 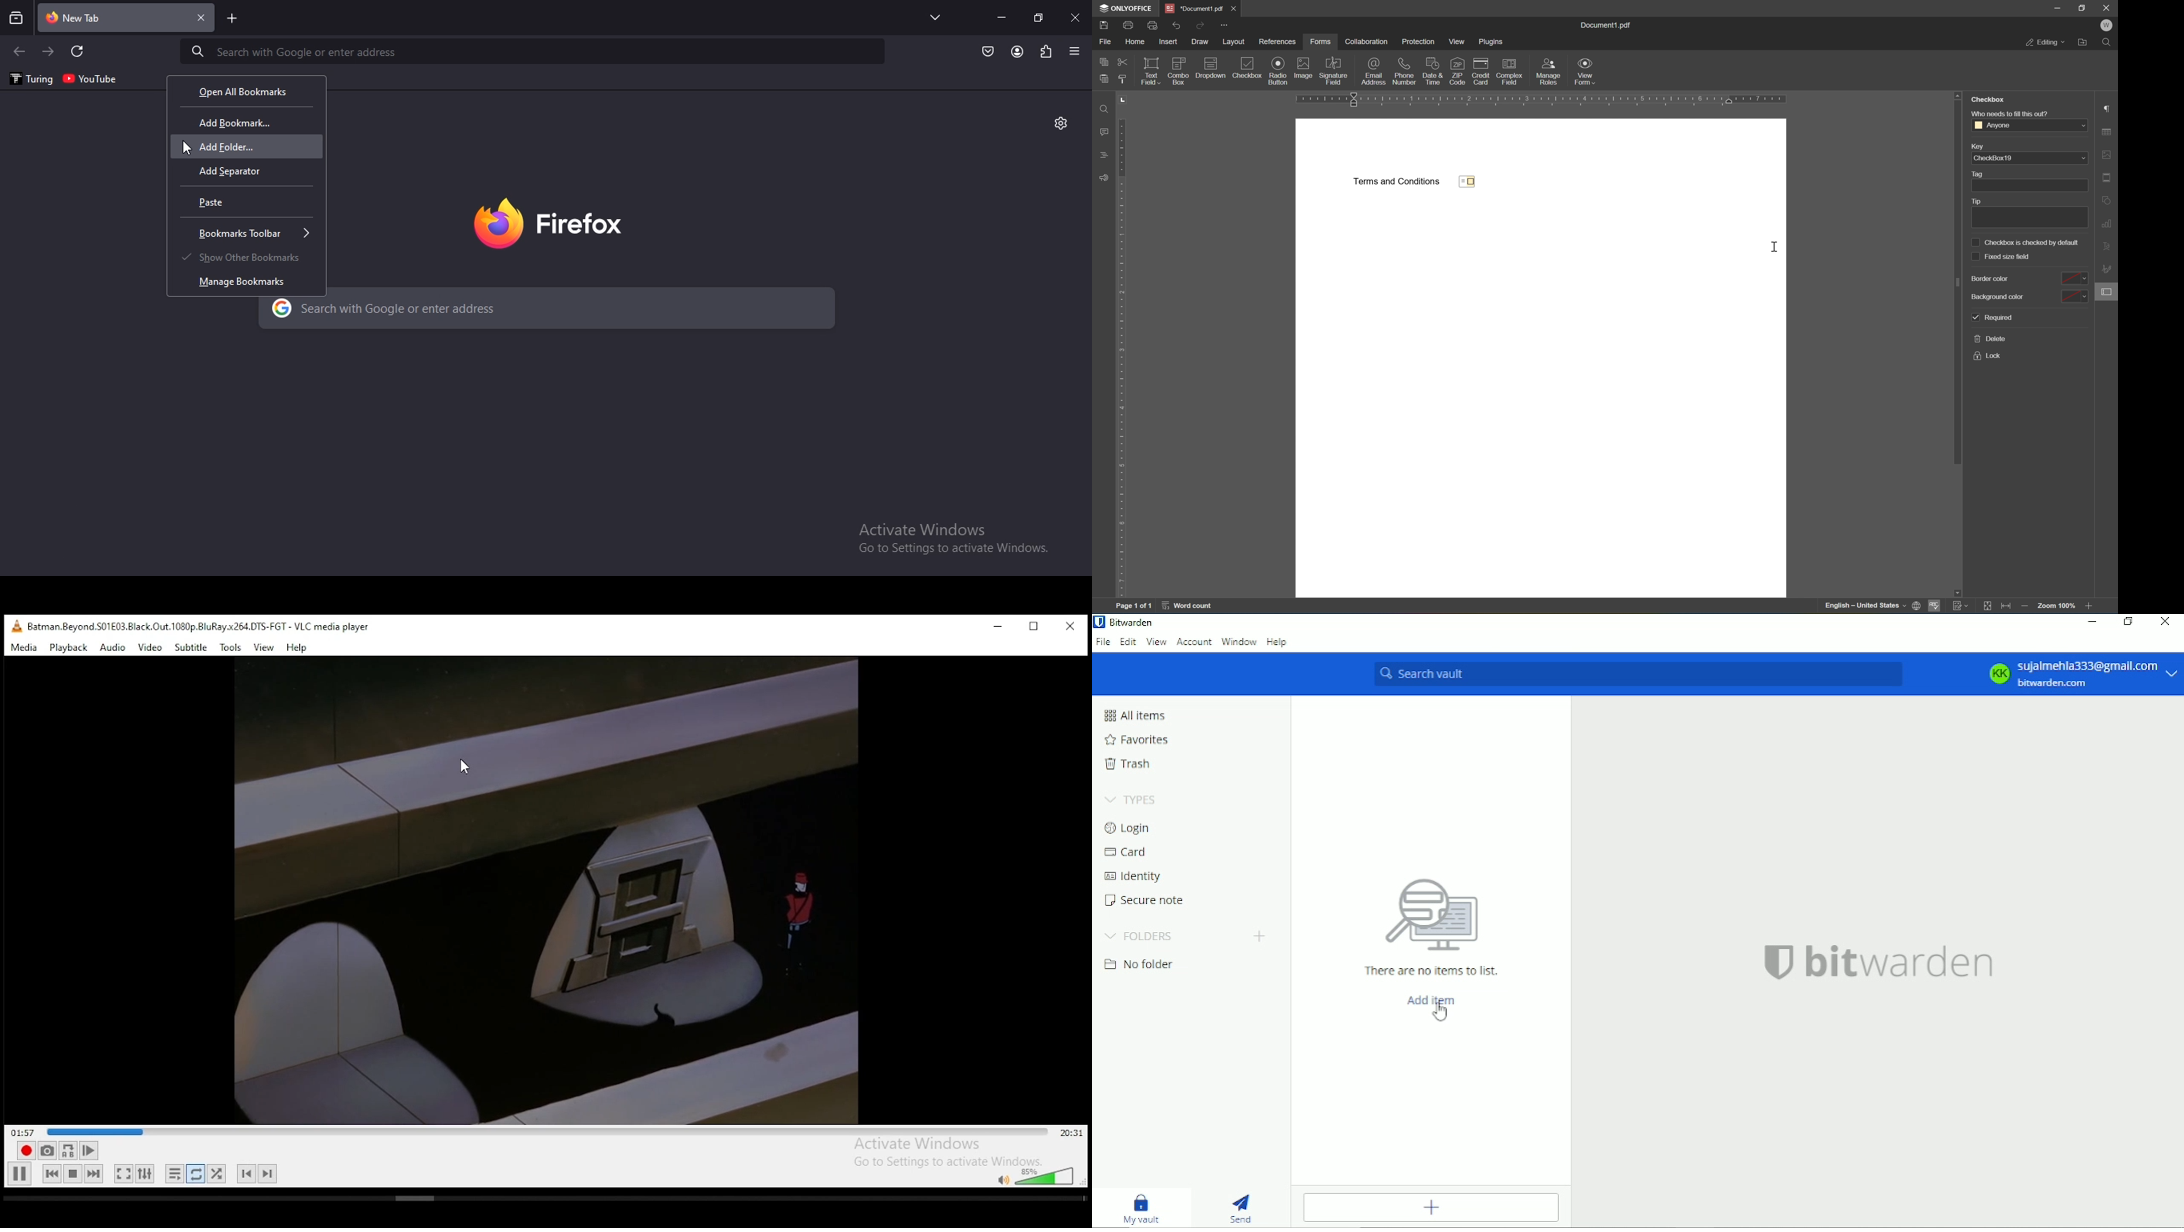 What do you see at coordinates (1141, 964) in the screenshot?
I see `No folder` at bounding box center [1141, 964].